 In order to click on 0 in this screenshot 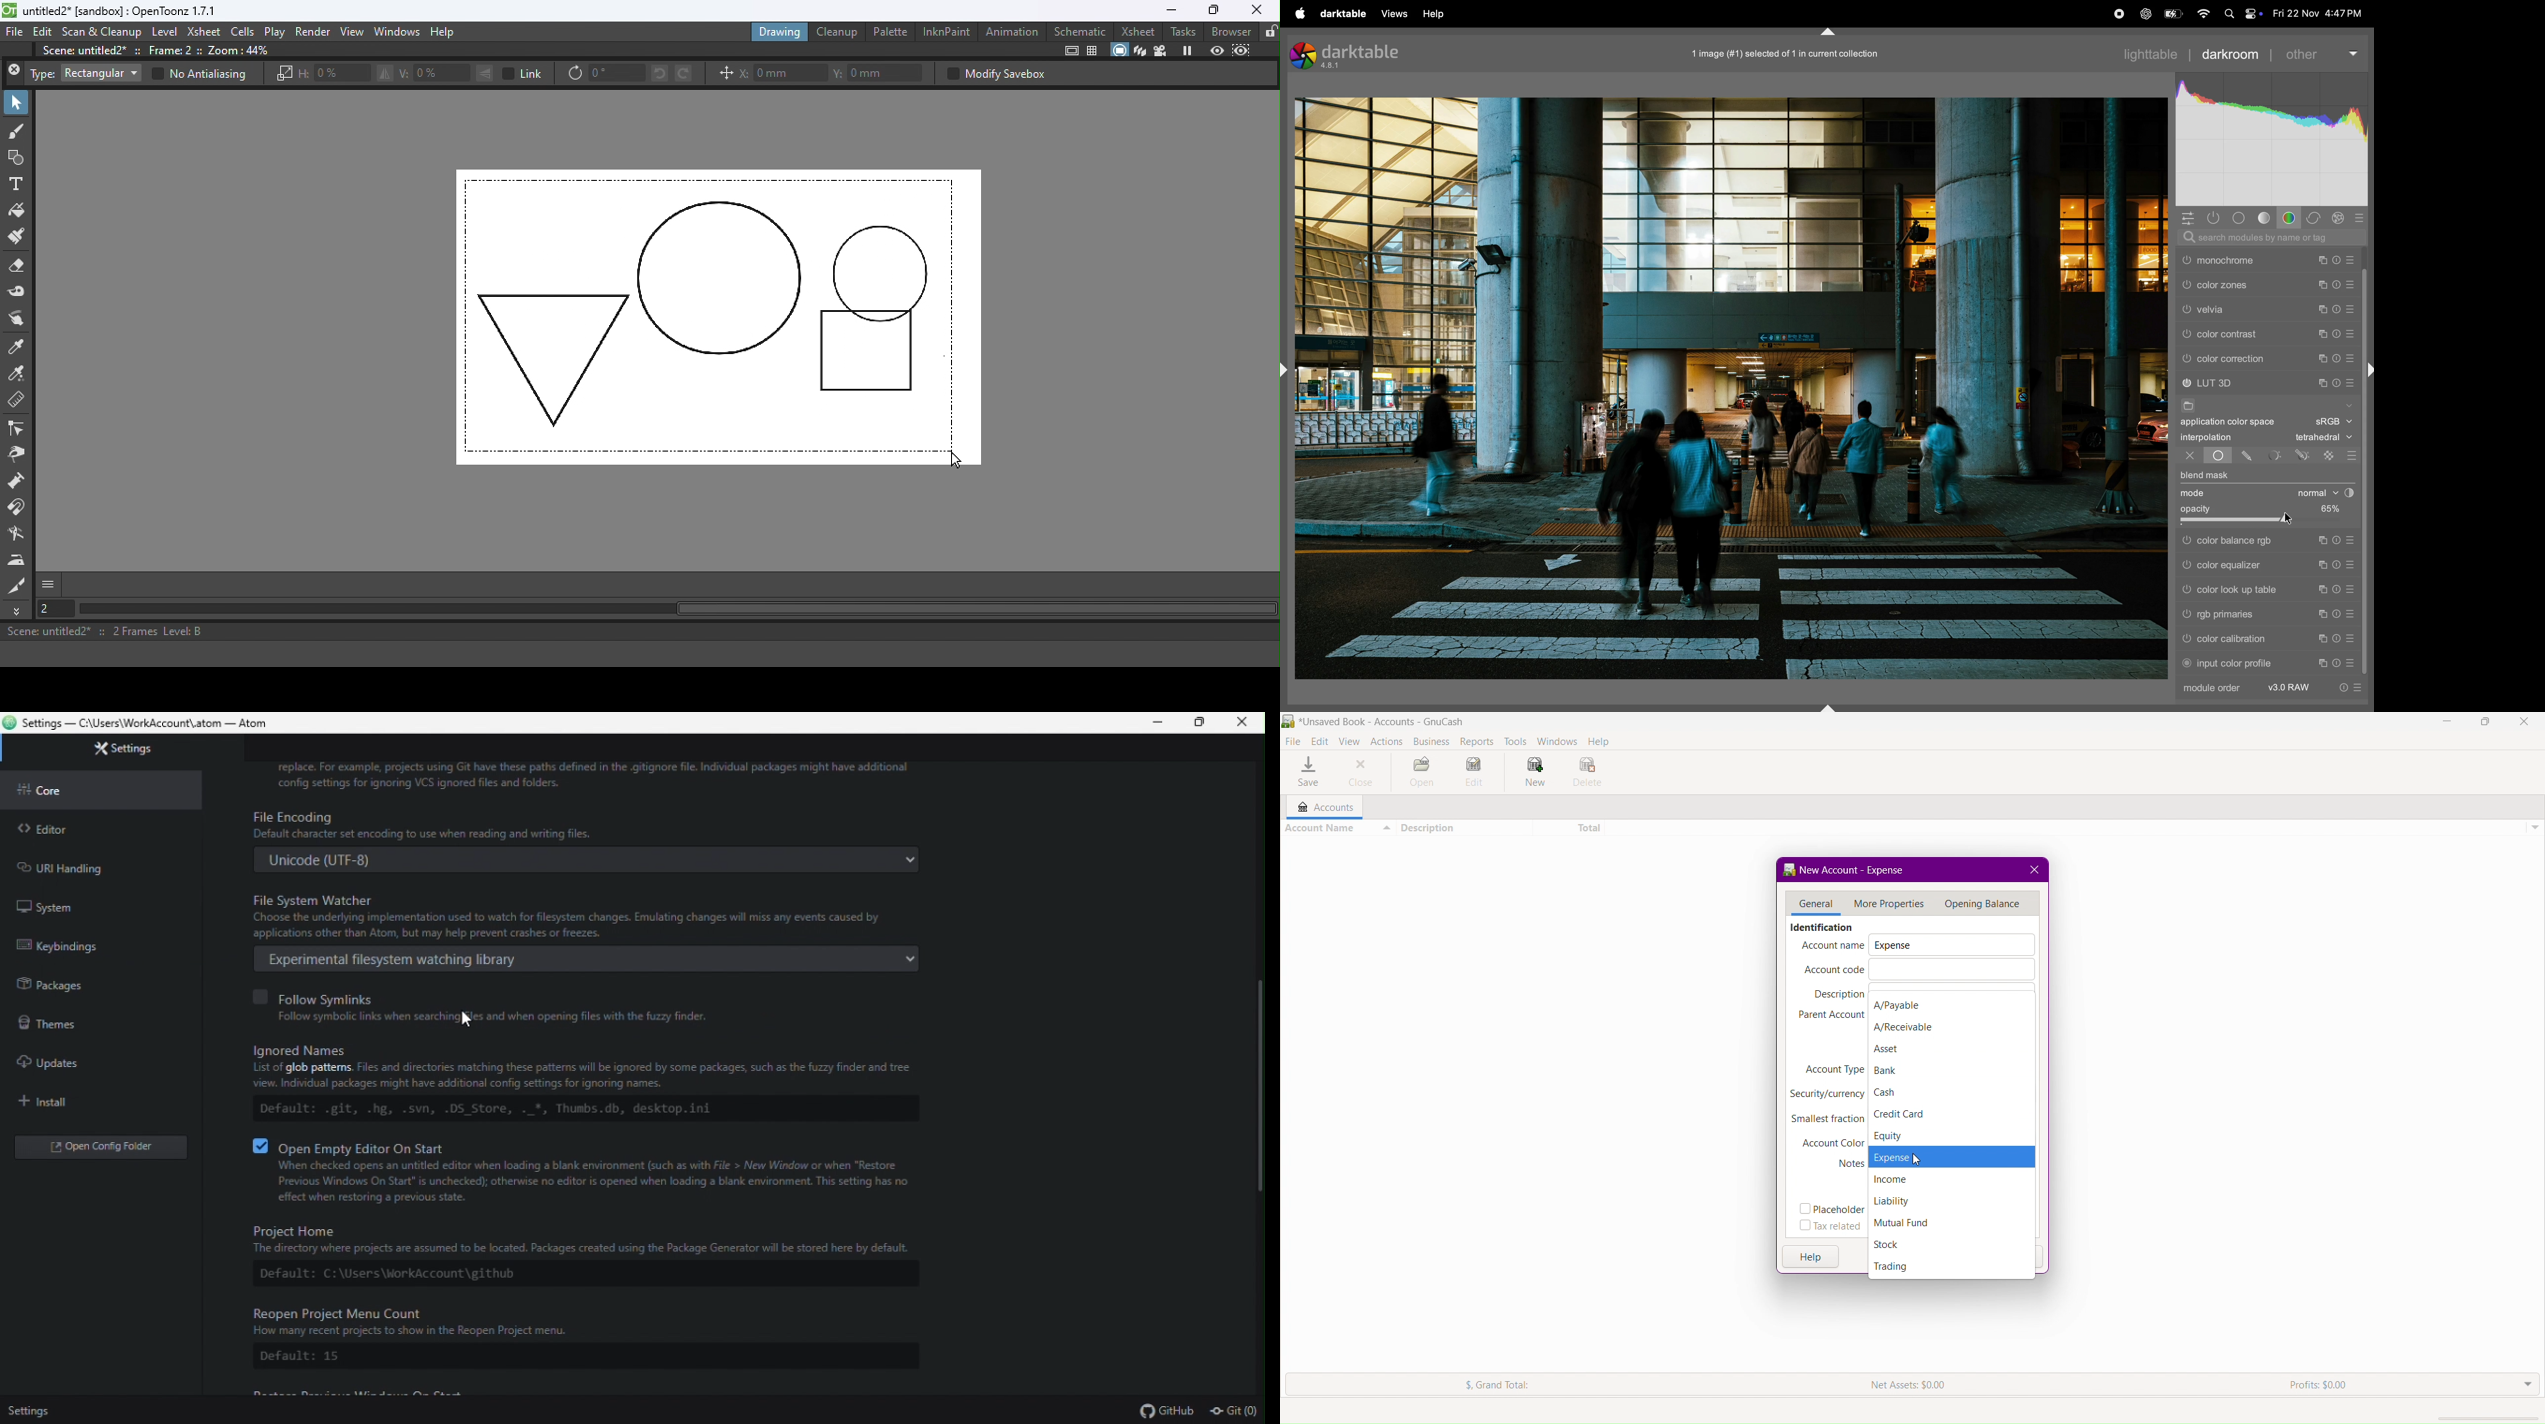, I will do `click(616, 72)`.